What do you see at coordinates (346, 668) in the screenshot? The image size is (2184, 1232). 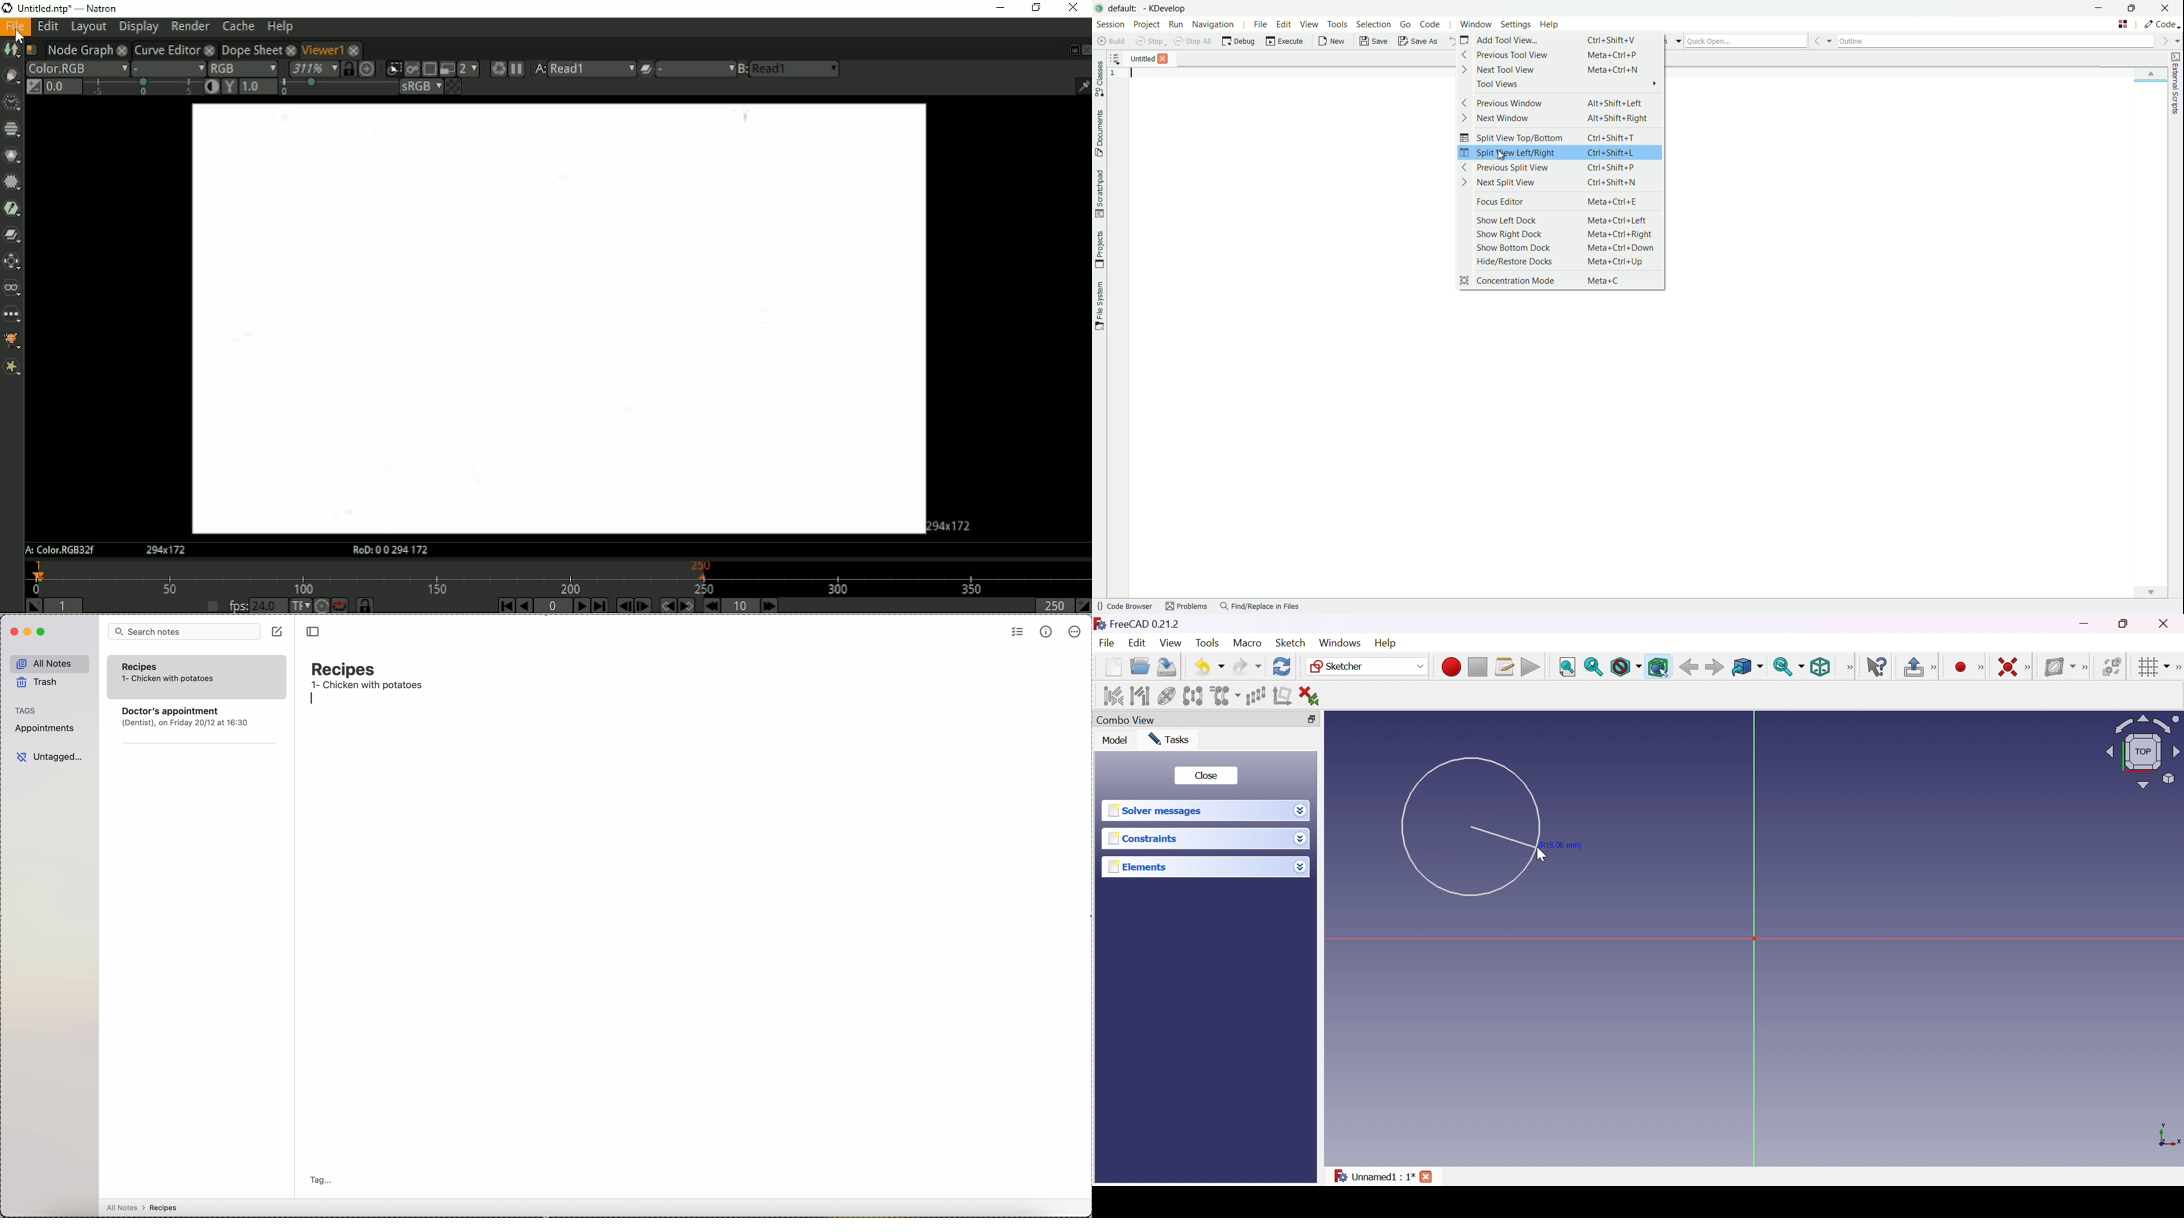 I see `recipes` at bounding box center [346, 668].